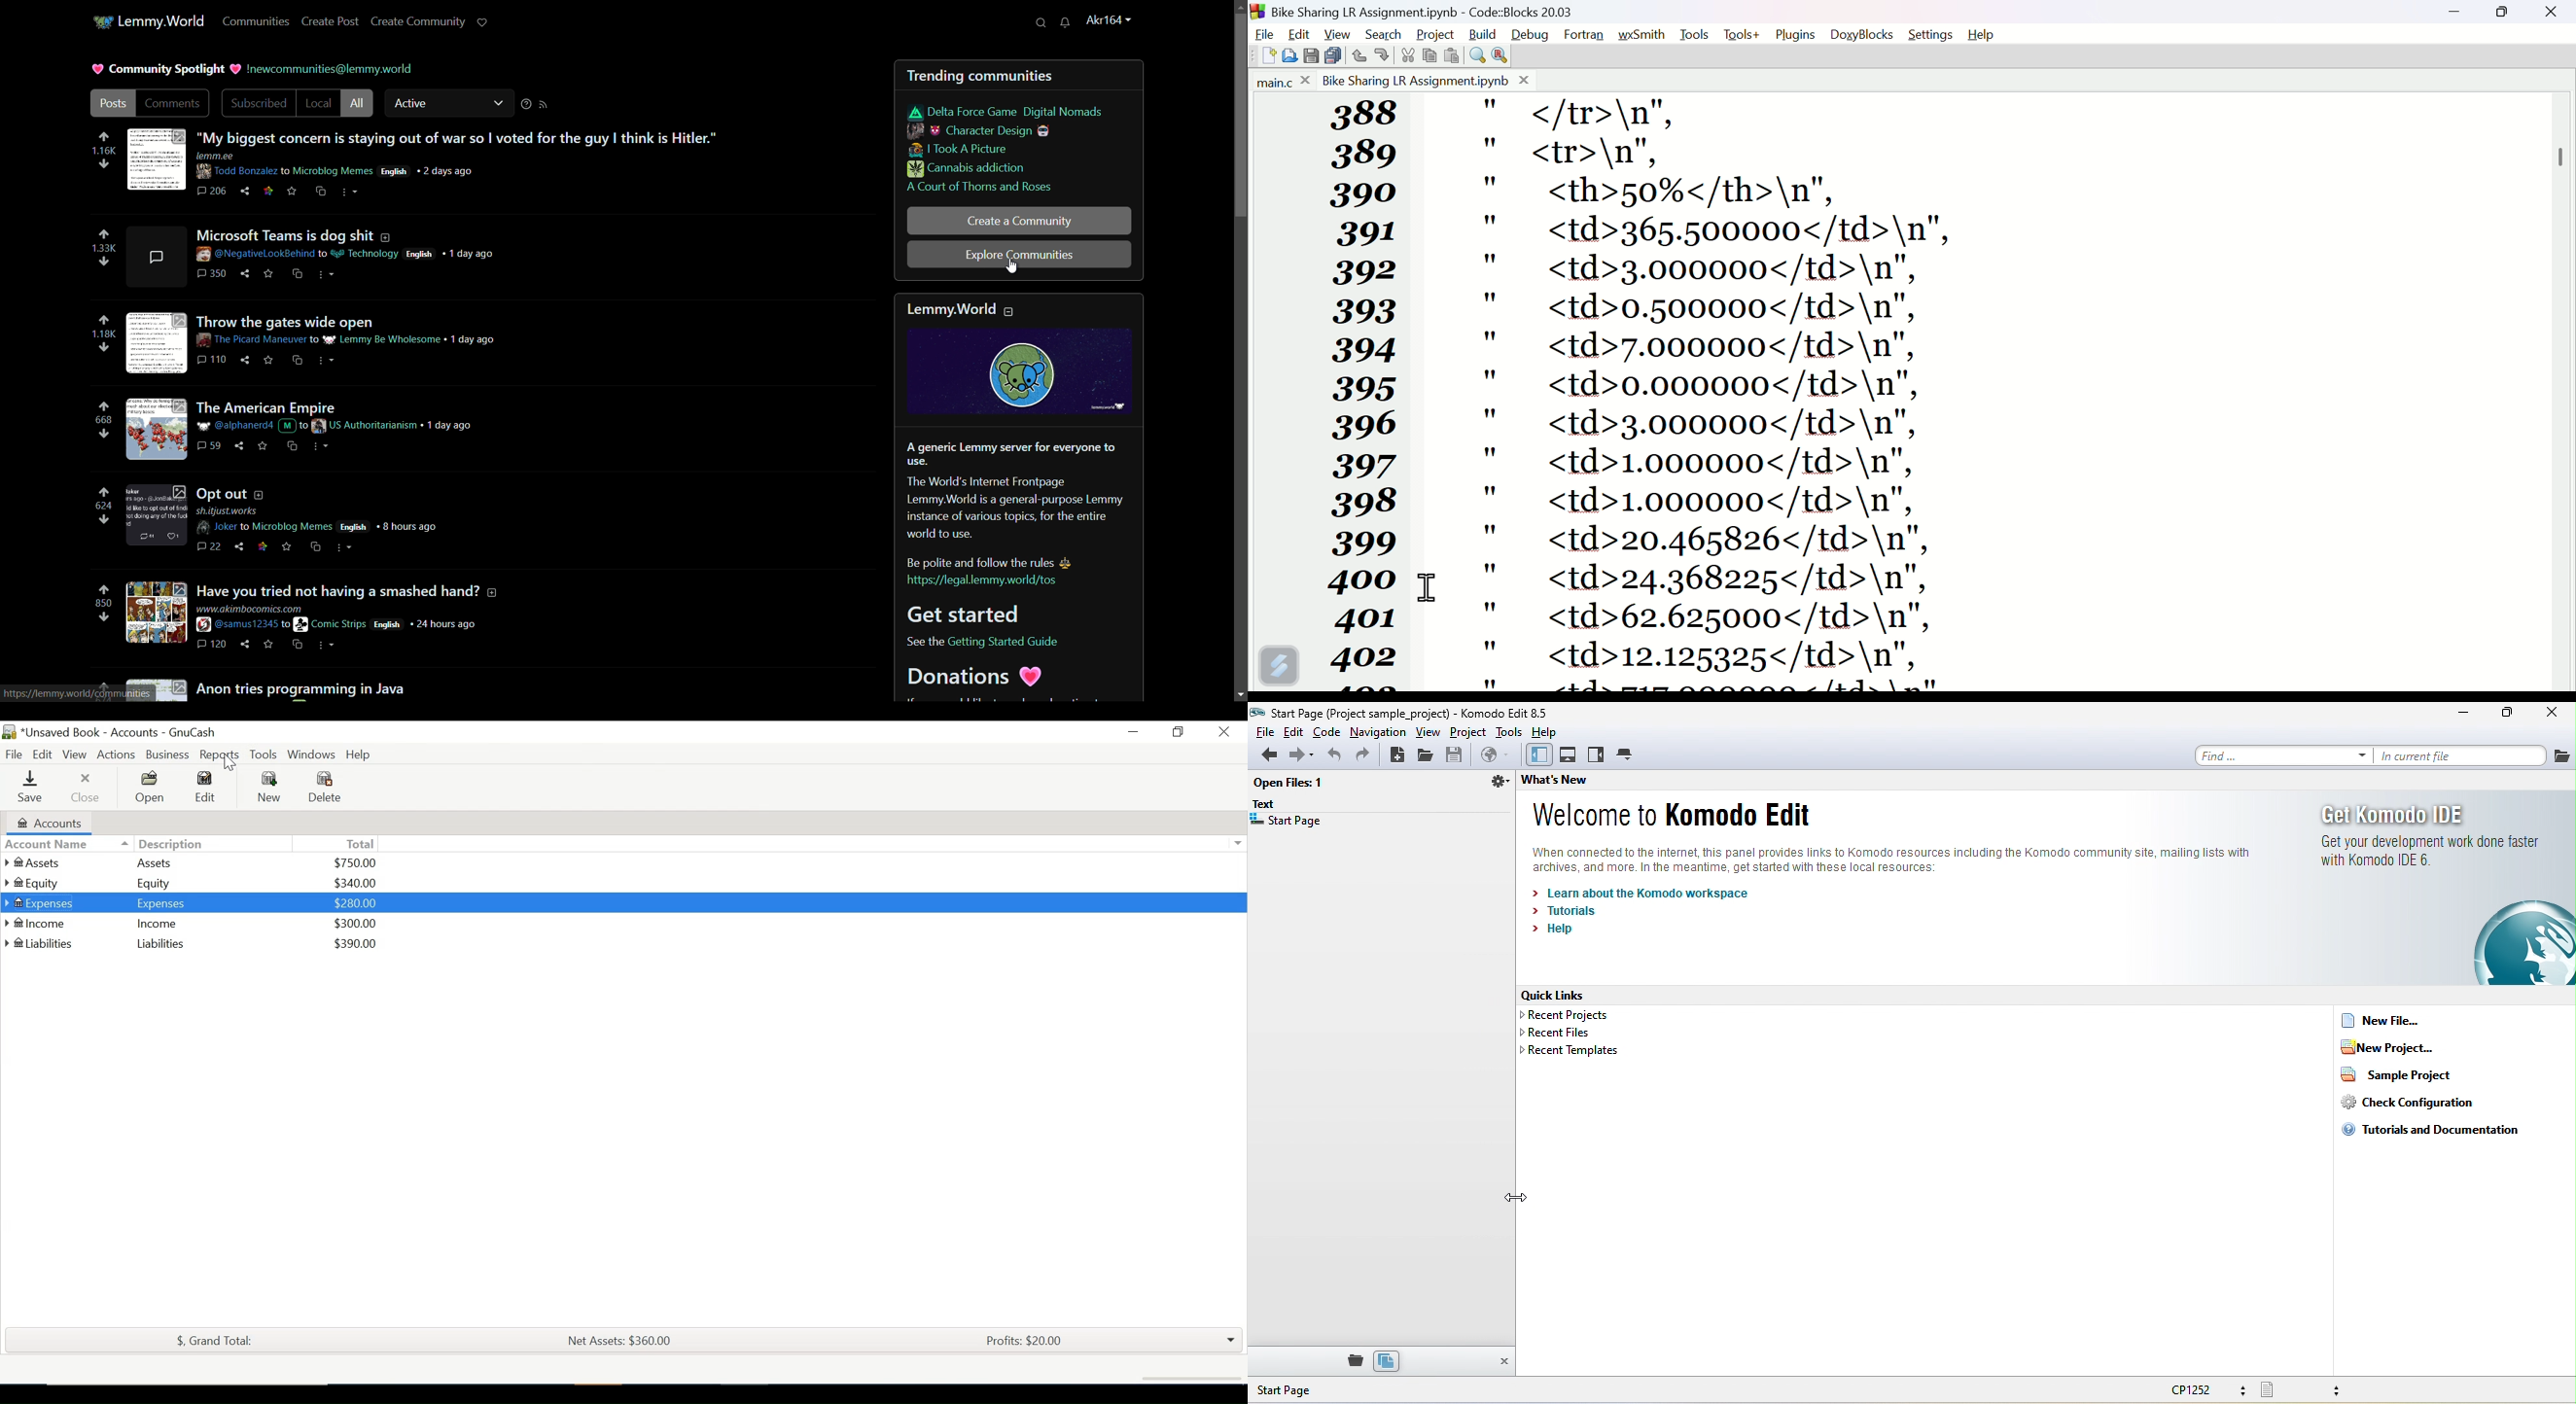 Image resolution: width=2576 pixels, height=1428 pixels. What do you see at coordinates (1225, 733) in the screenshot?
I see `Close` at bounding box center [1225, 733].